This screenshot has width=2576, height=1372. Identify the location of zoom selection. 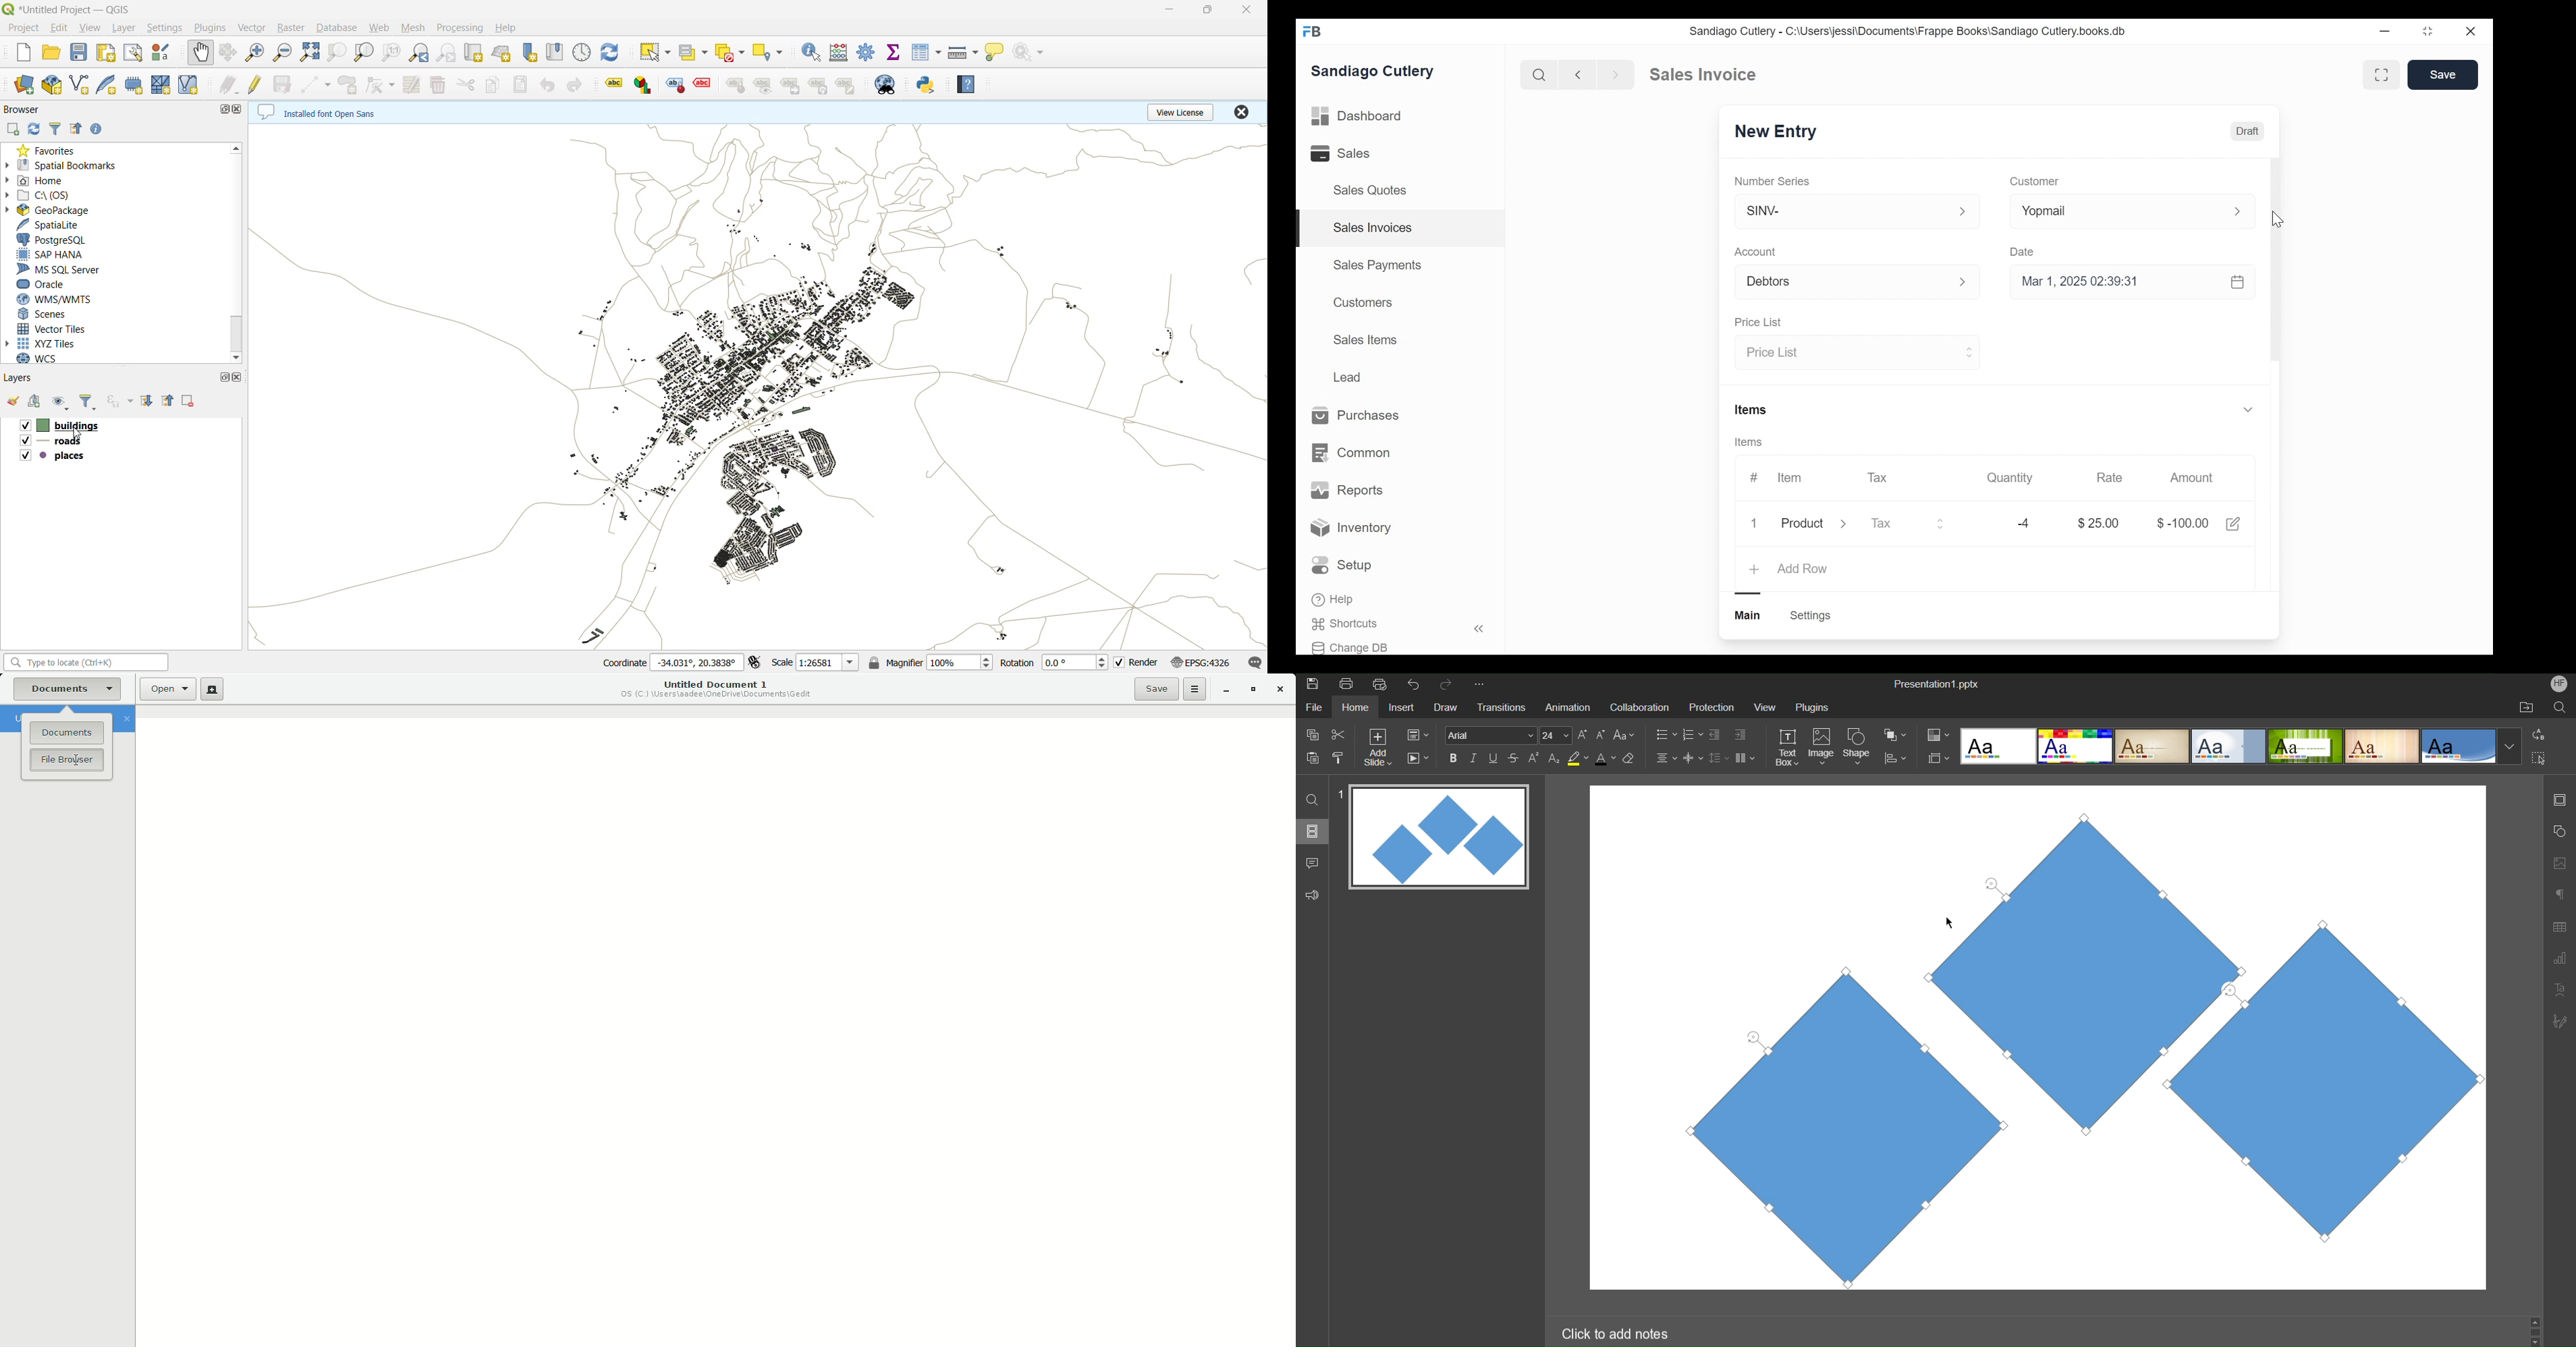
(339, 51).